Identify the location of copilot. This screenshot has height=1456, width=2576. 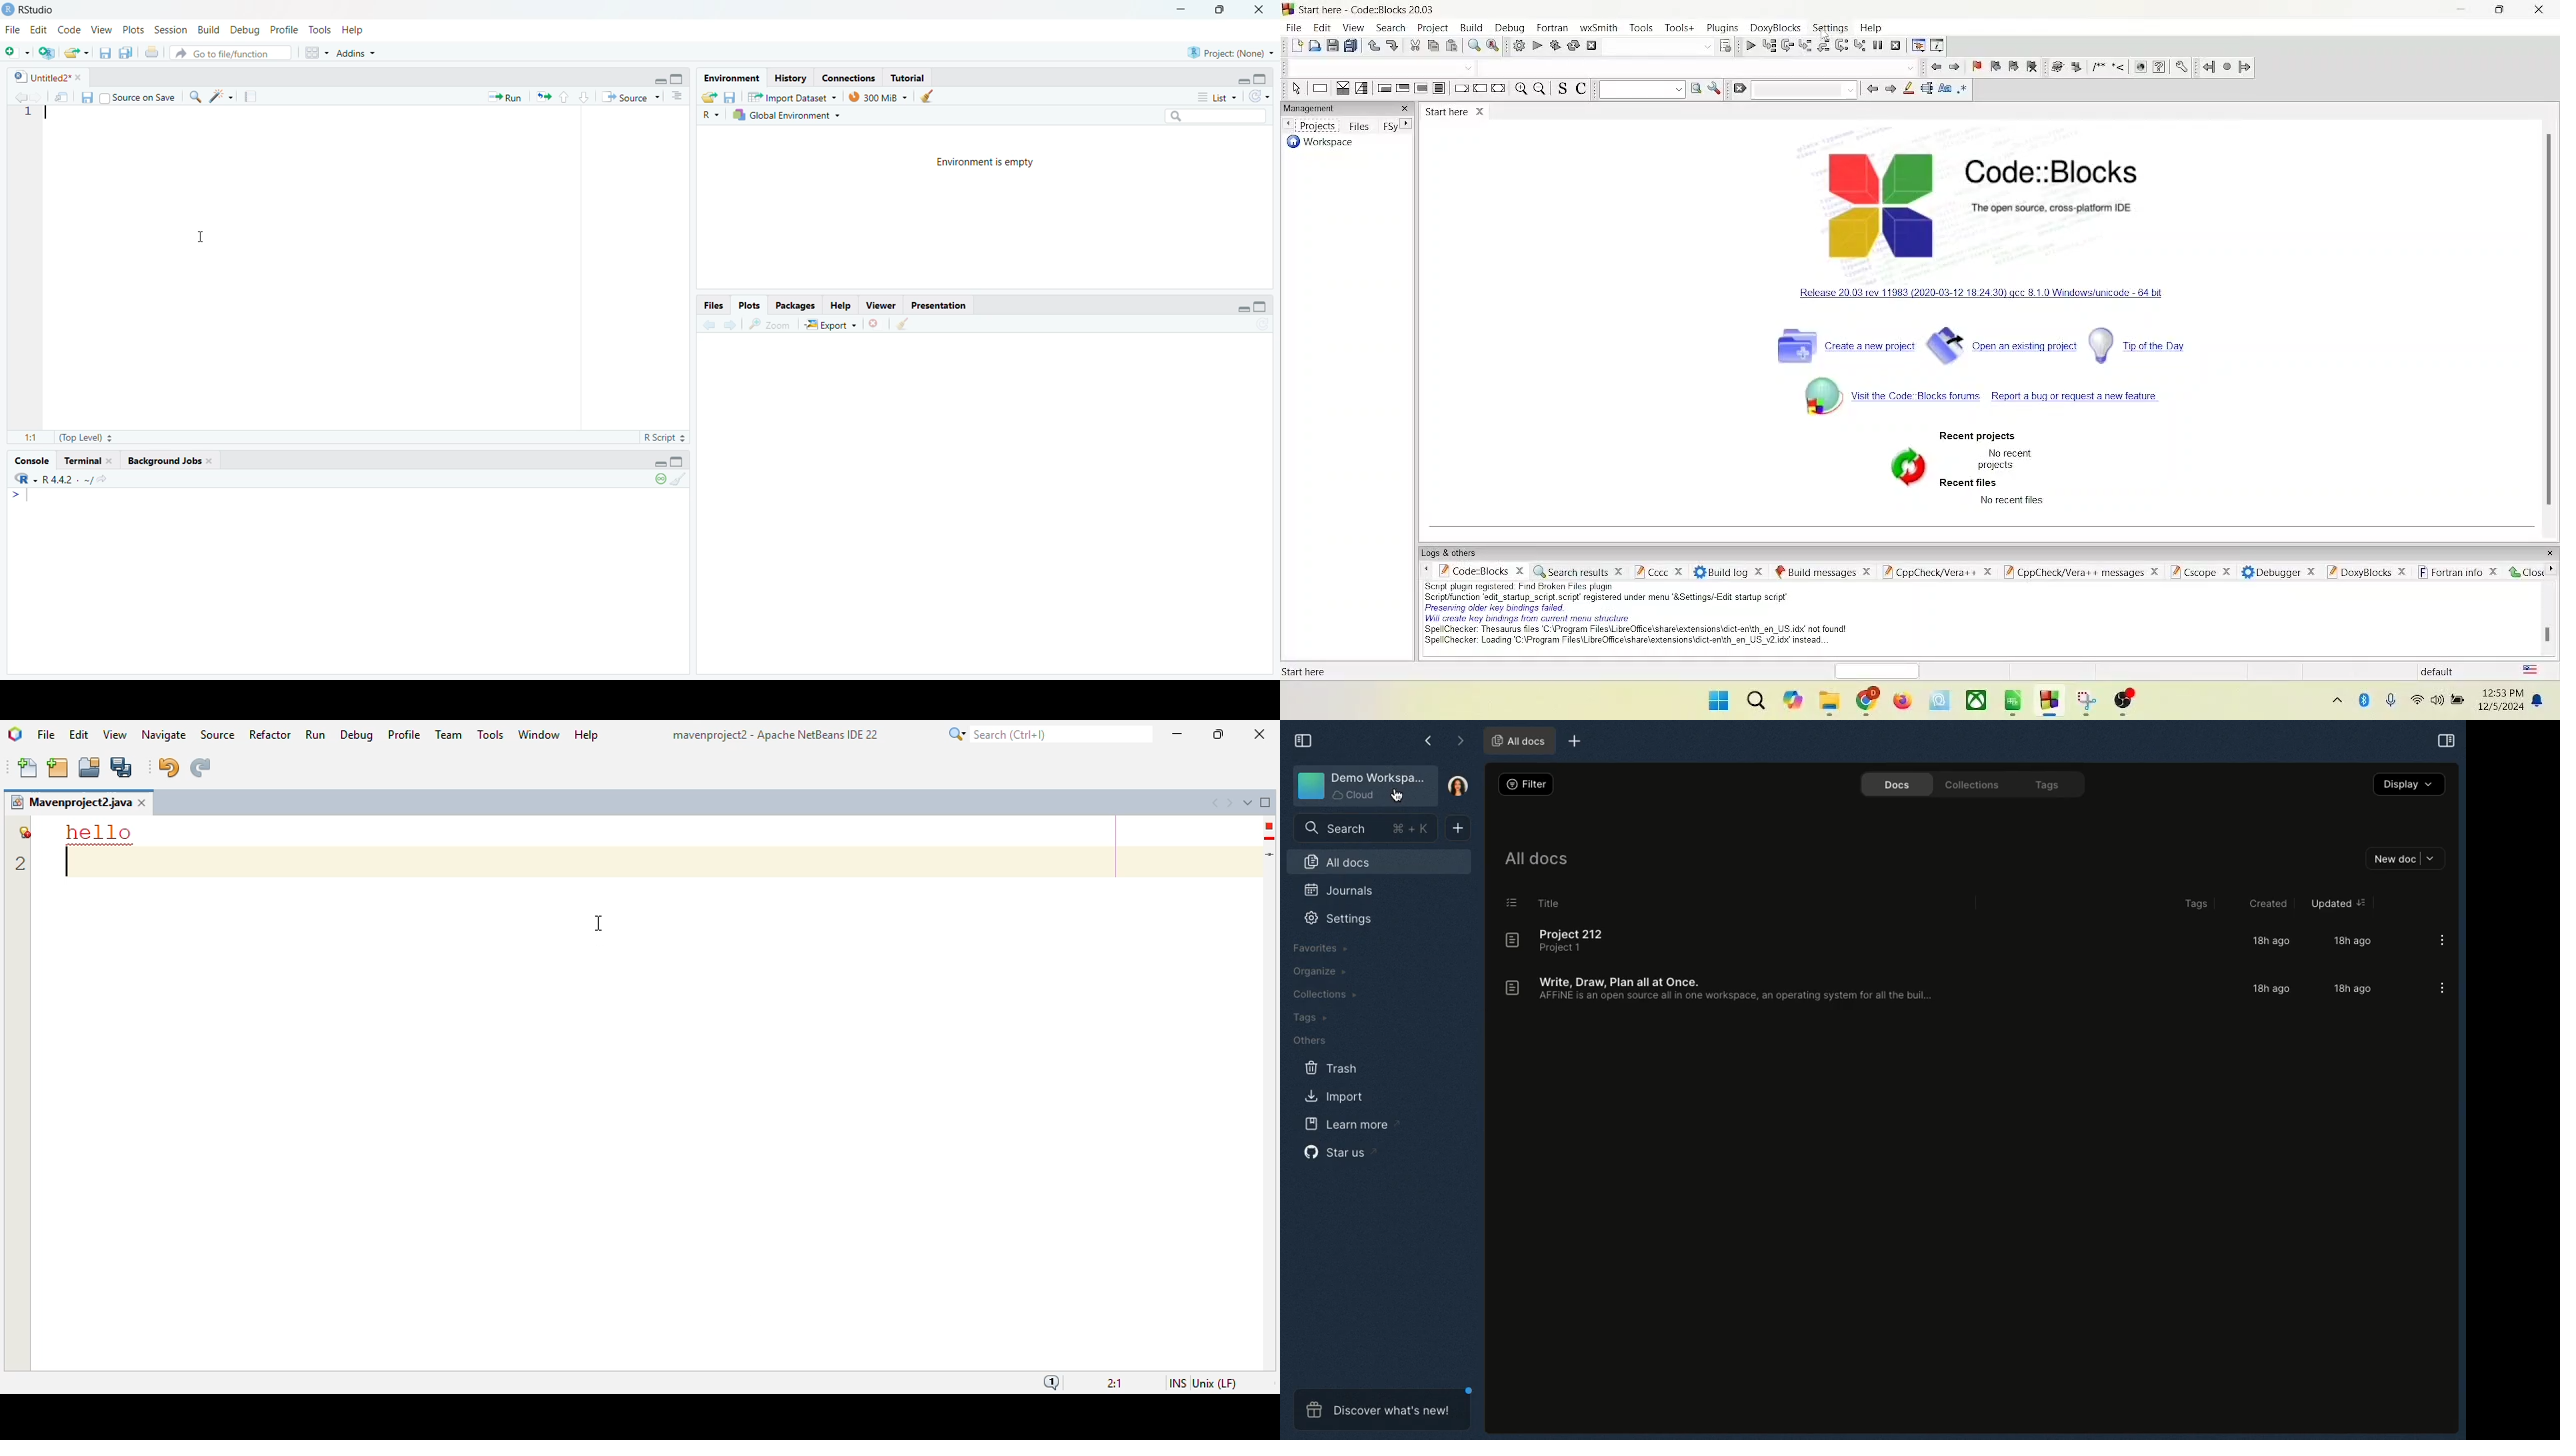
(1794, 702).